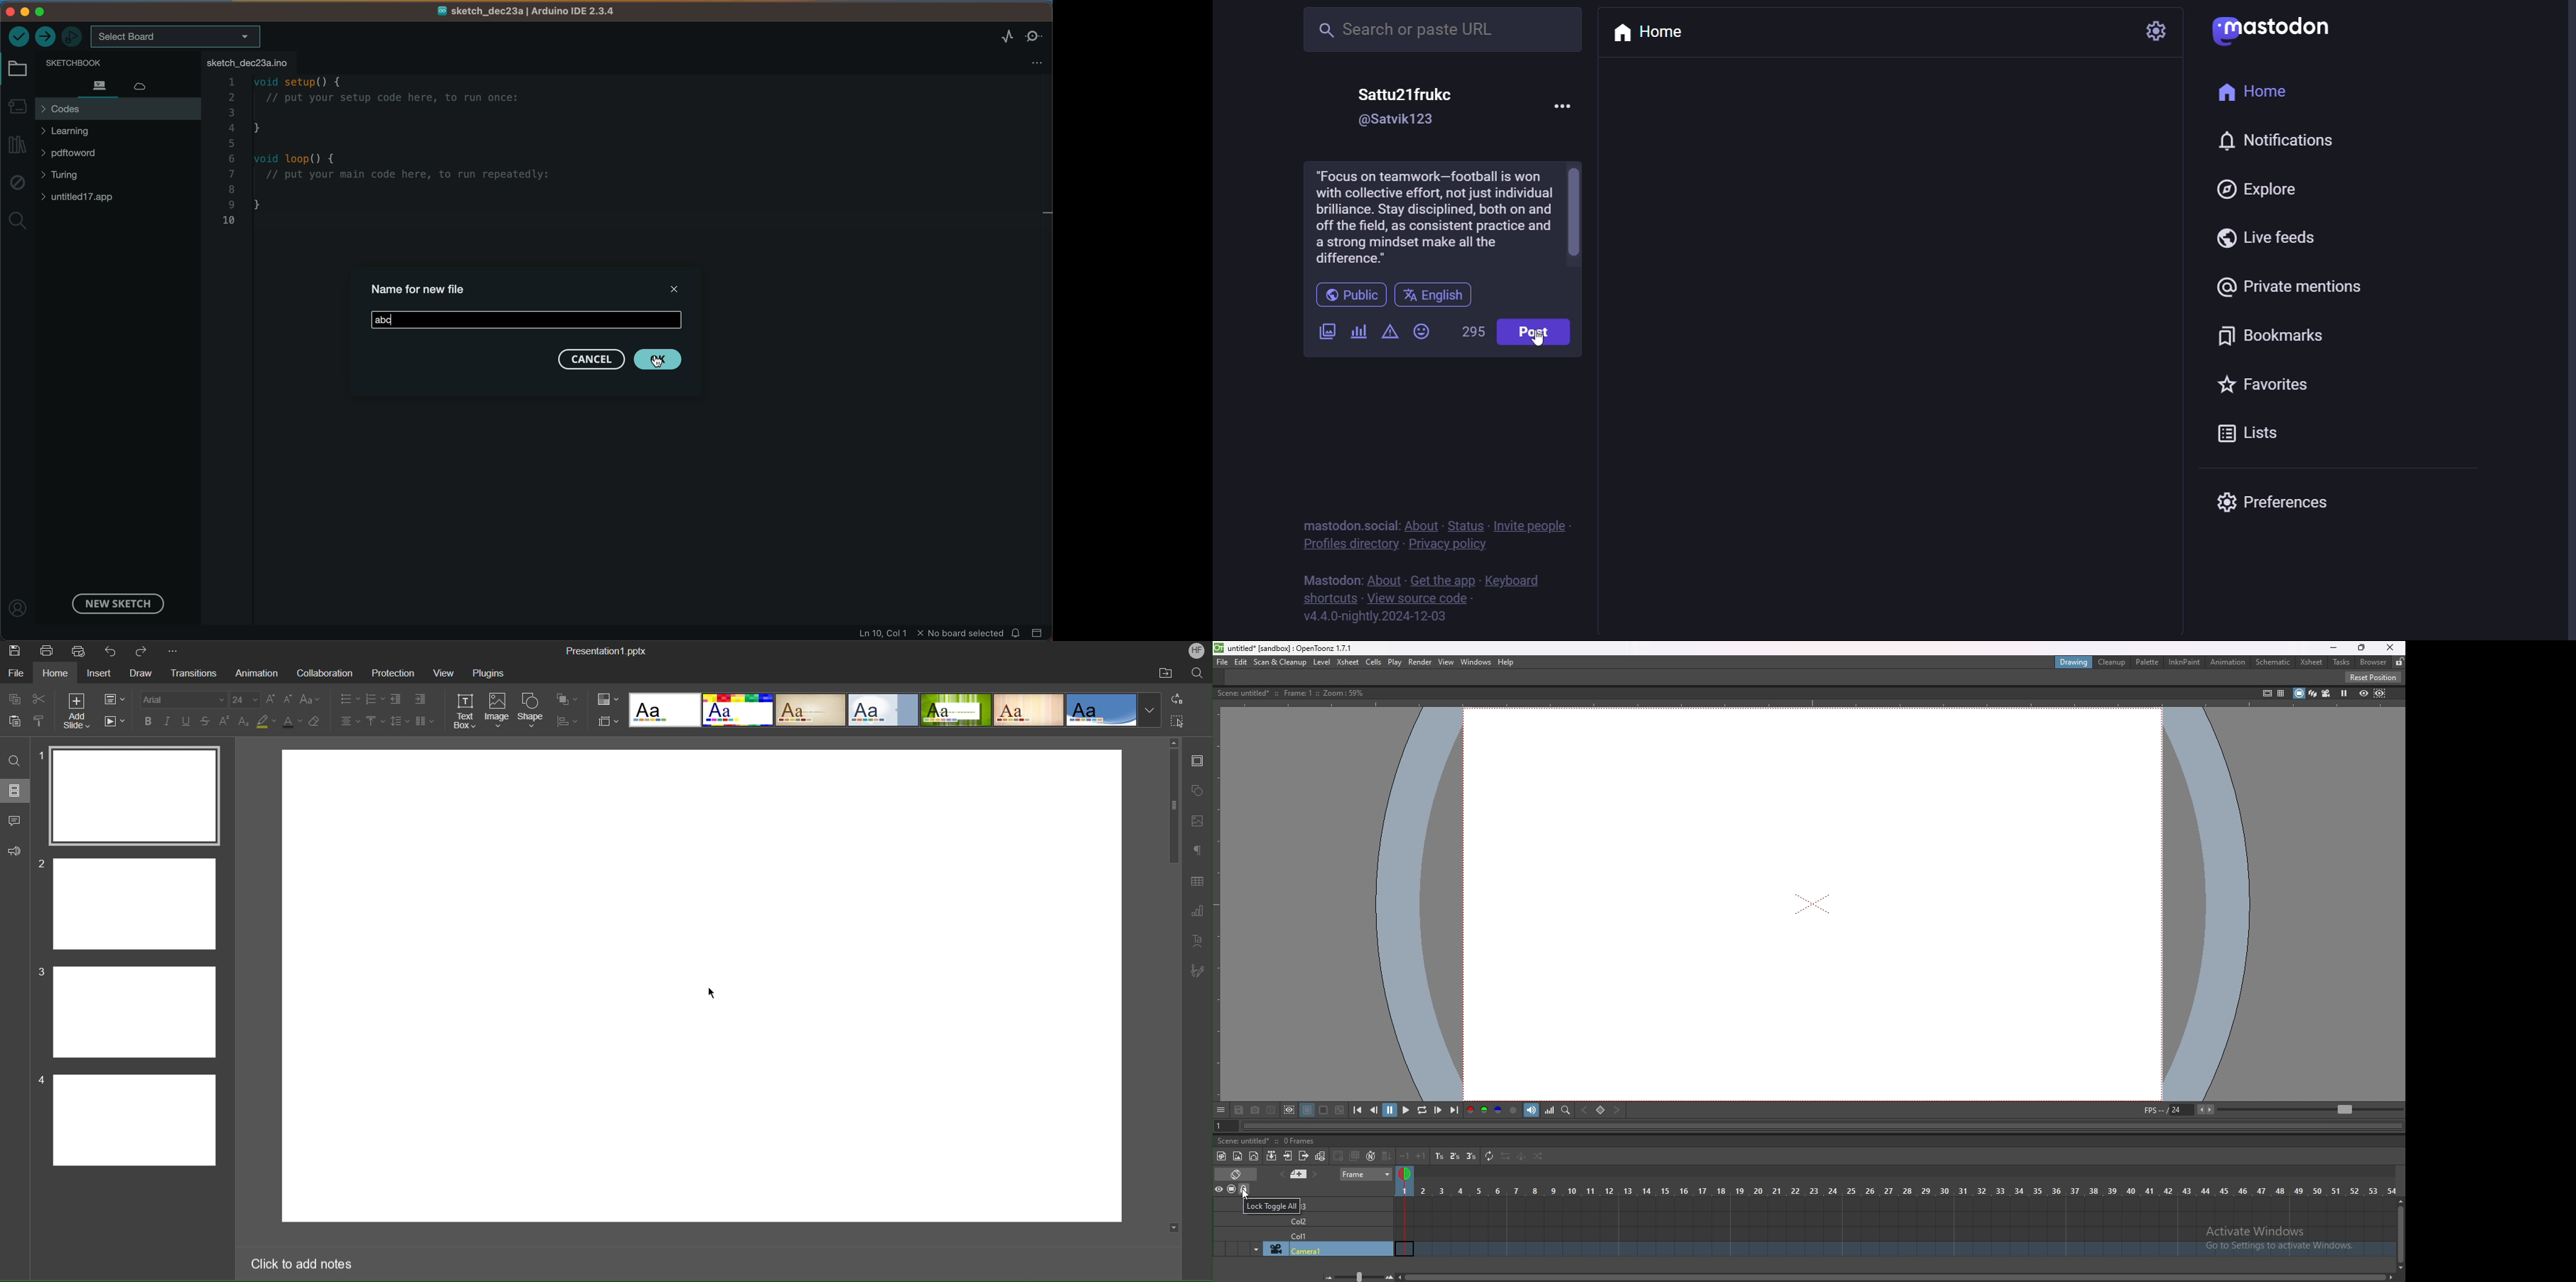  What do you see at coordinates (1240, 1109) in the screenshot?
I see `save` at bounding box center [1240, 1109].